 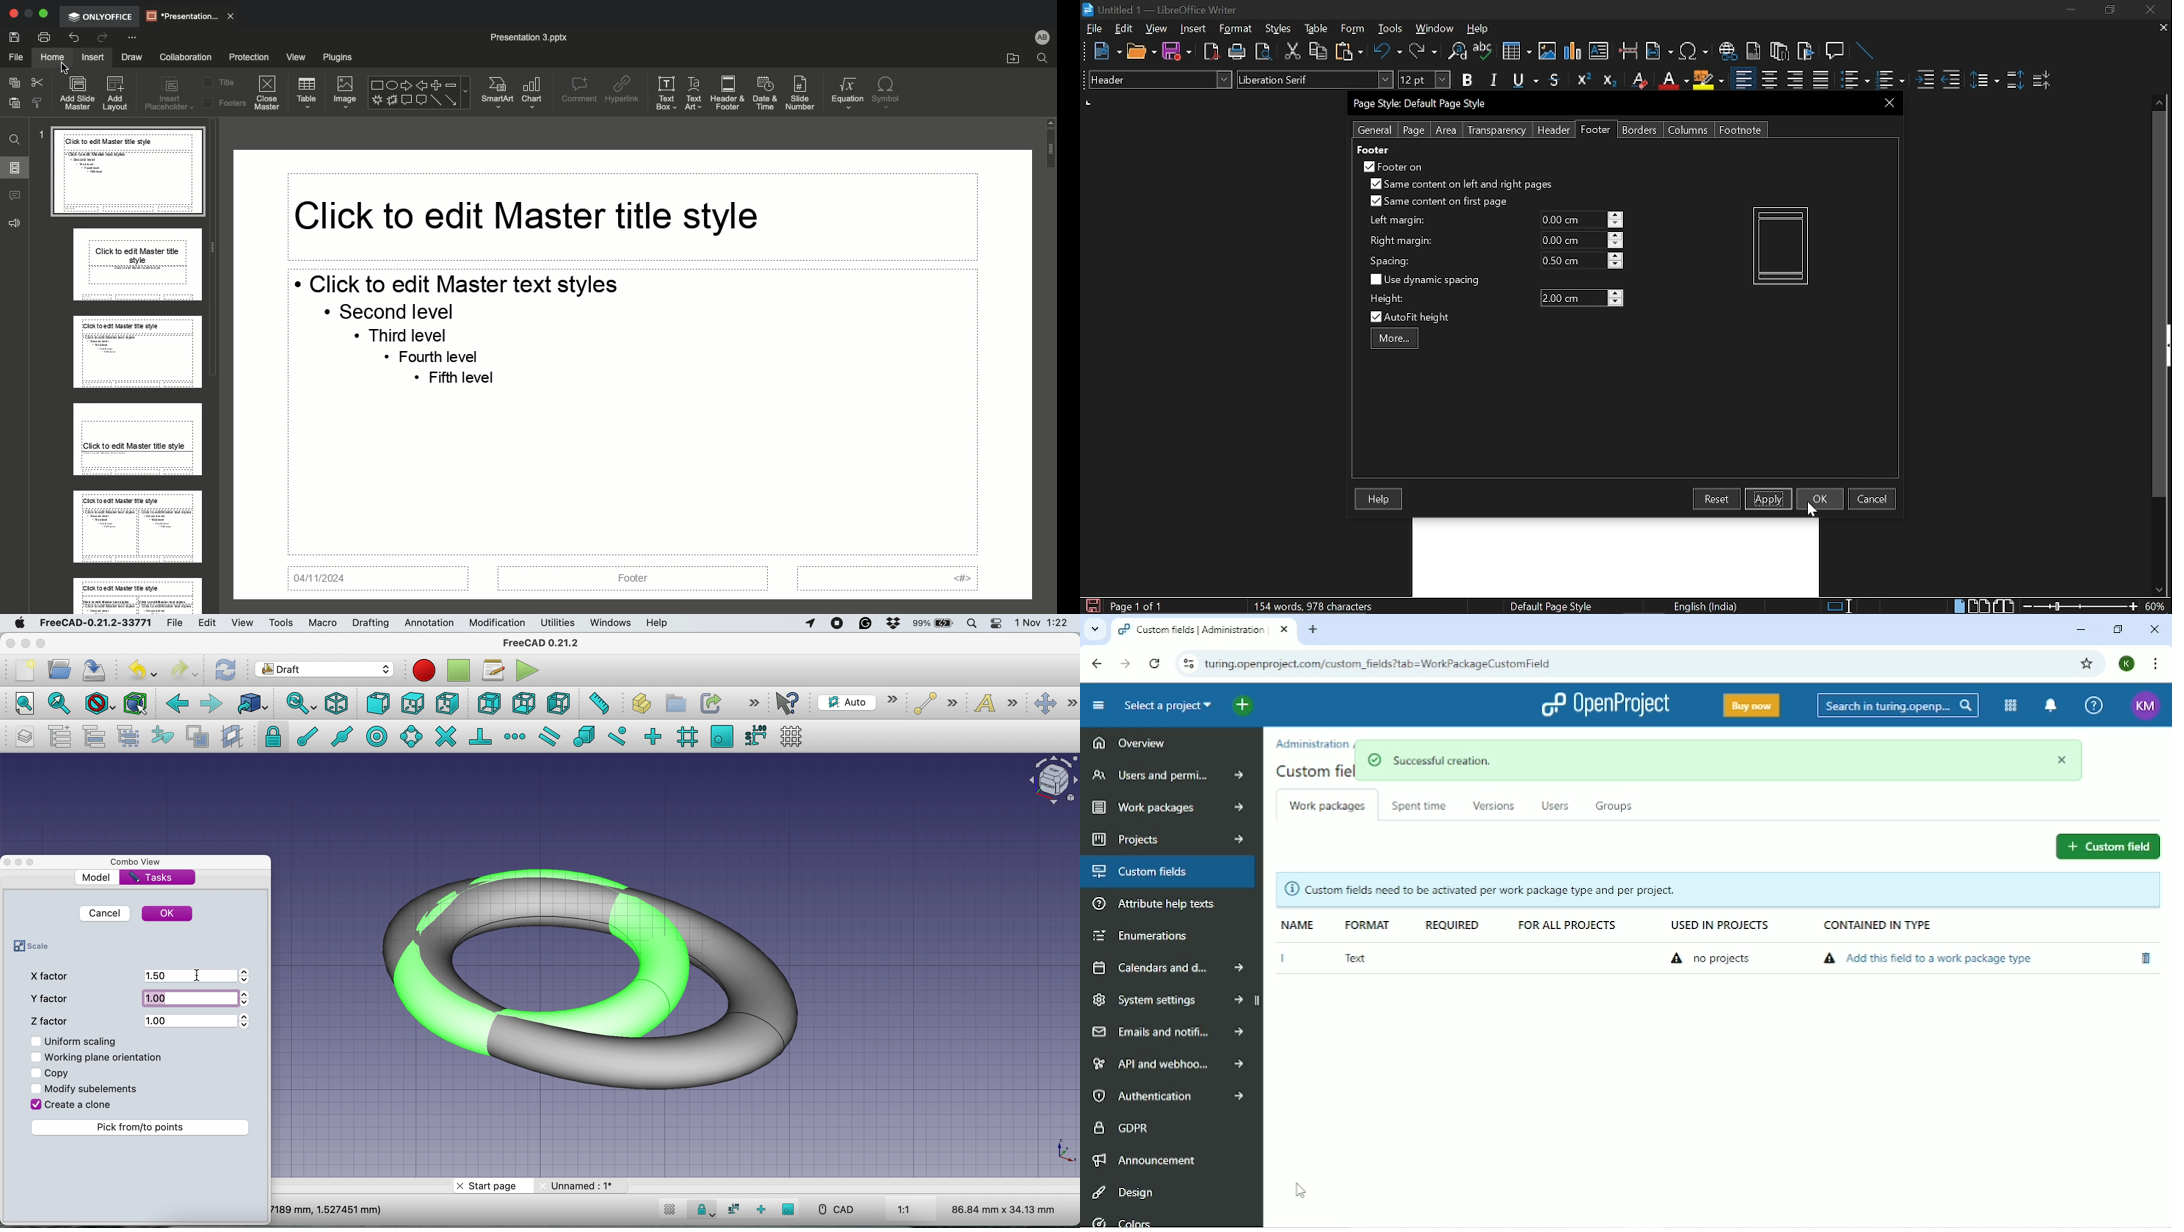 What do you see at coordinates (790, 703) in the screenshot?
I see `what's this` at bounding box center [790, 703].